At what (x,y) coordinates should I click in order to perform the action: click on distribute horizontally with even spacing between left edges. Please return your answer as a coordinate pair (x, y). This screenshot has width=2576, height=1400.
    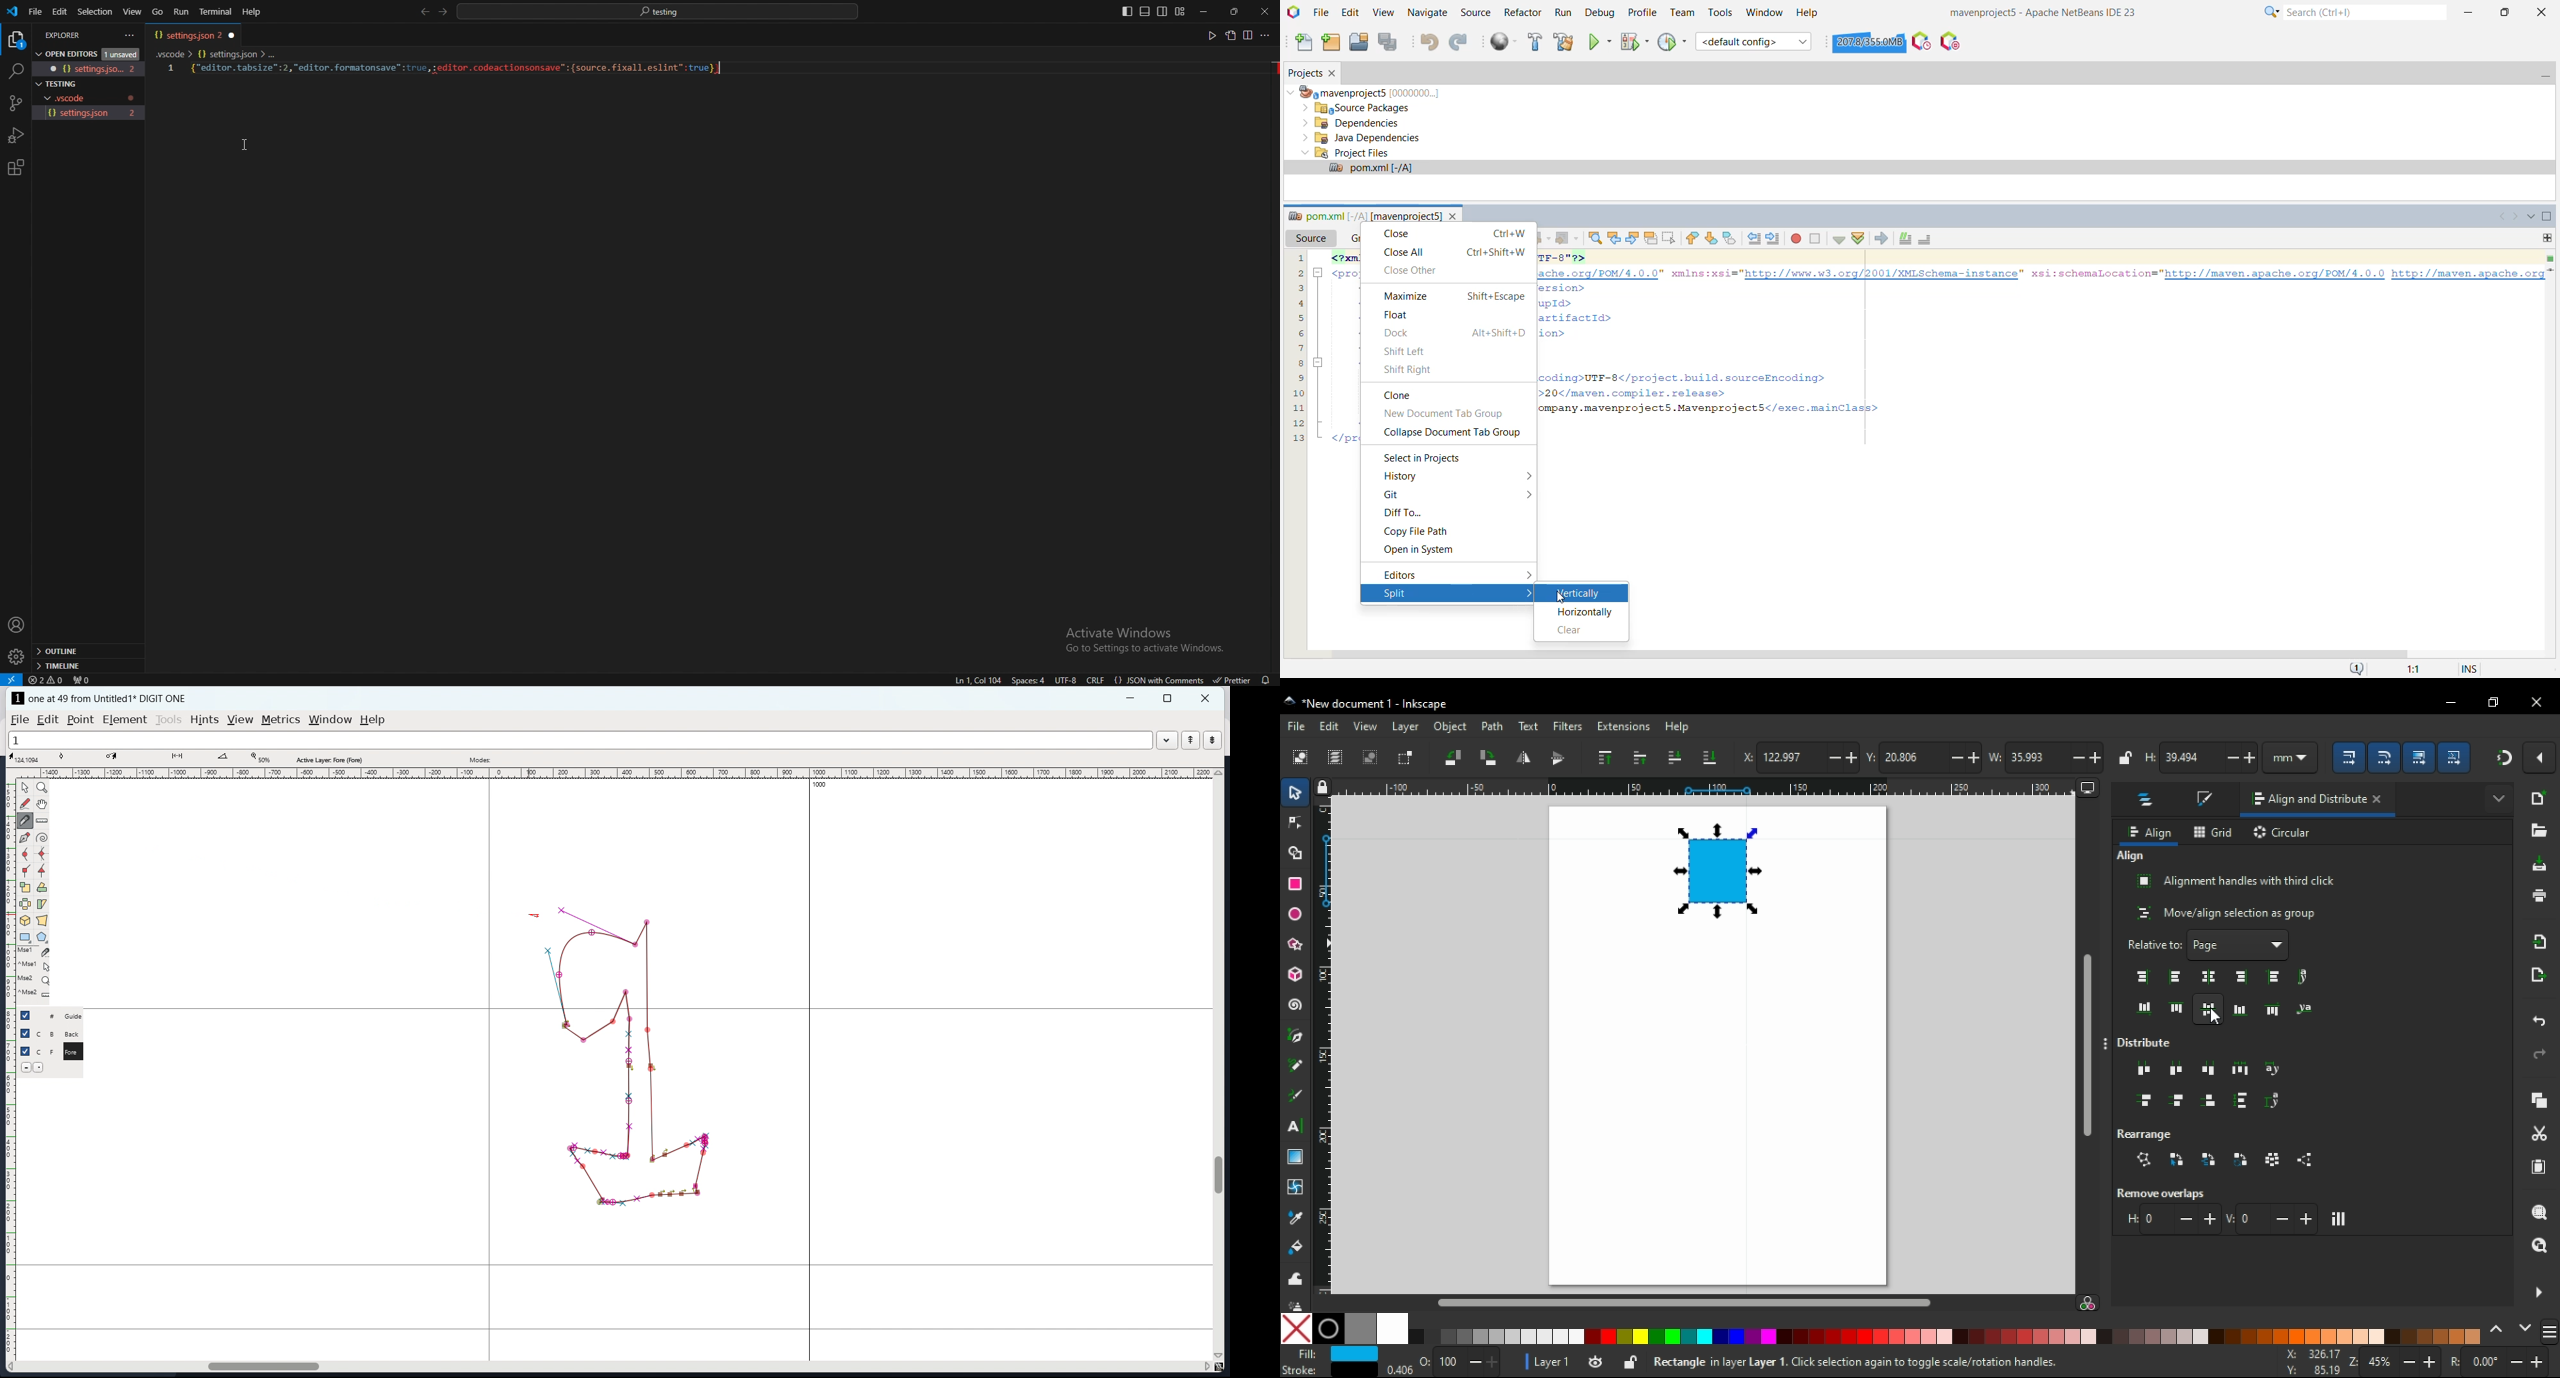
    Looking at the image, I should click on (2145, 1071).